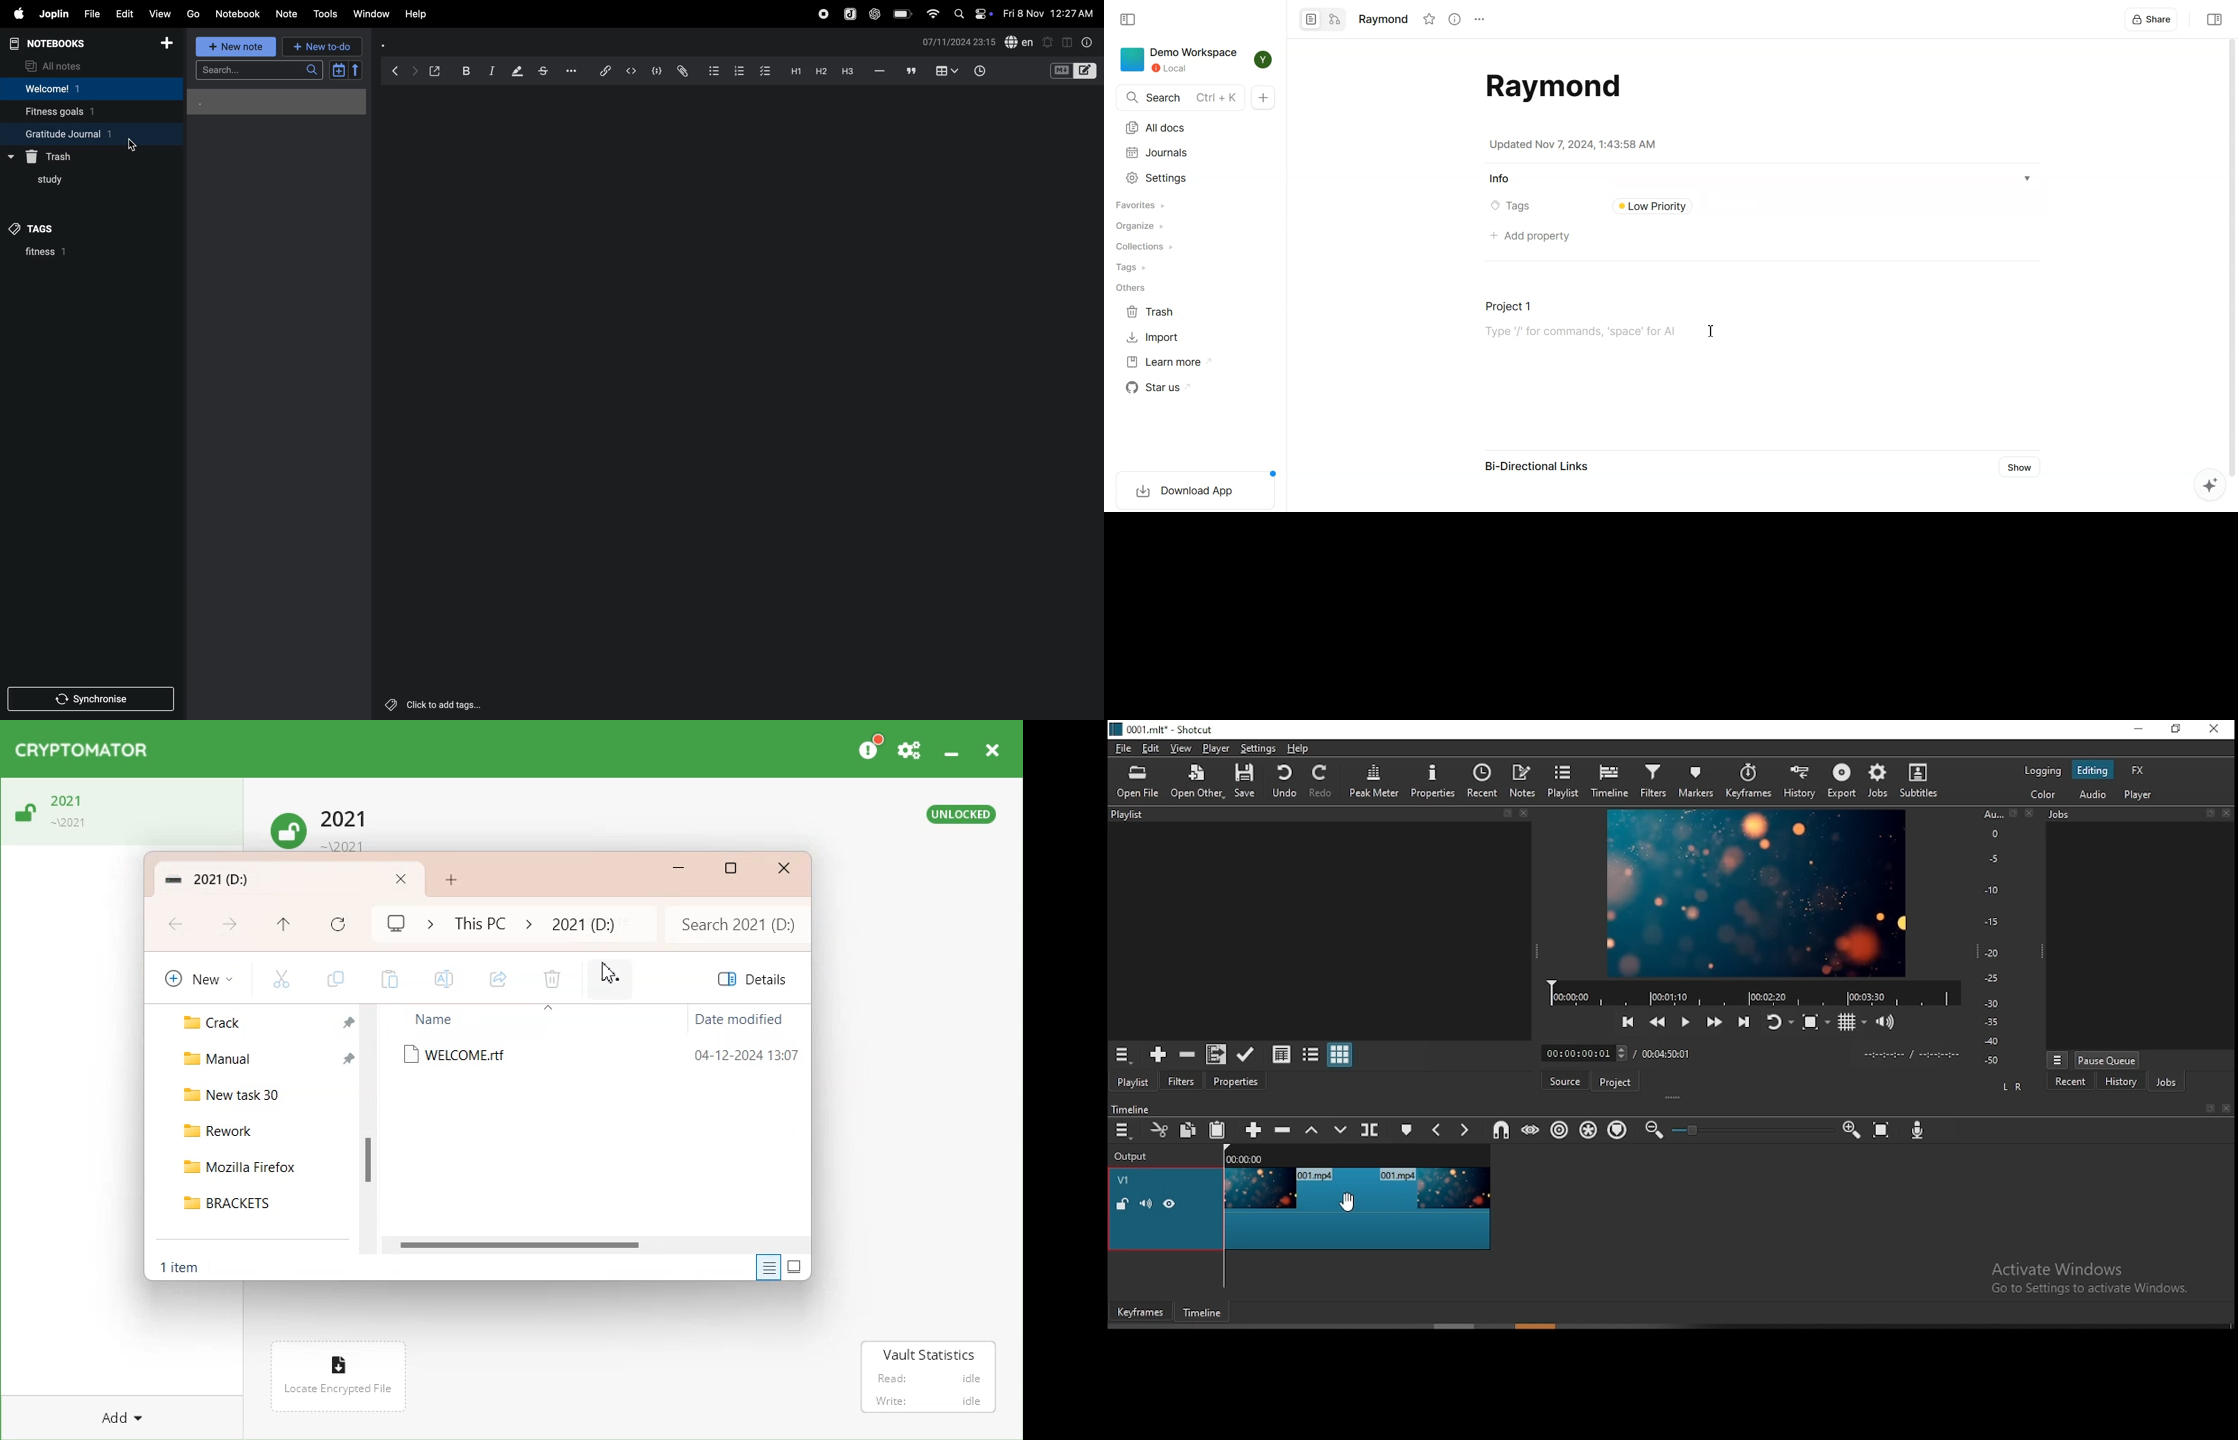  What do you see at coordinates (1180, 97) in the screenshot?
I see `Search doc` at bounding box center [1180, 97].